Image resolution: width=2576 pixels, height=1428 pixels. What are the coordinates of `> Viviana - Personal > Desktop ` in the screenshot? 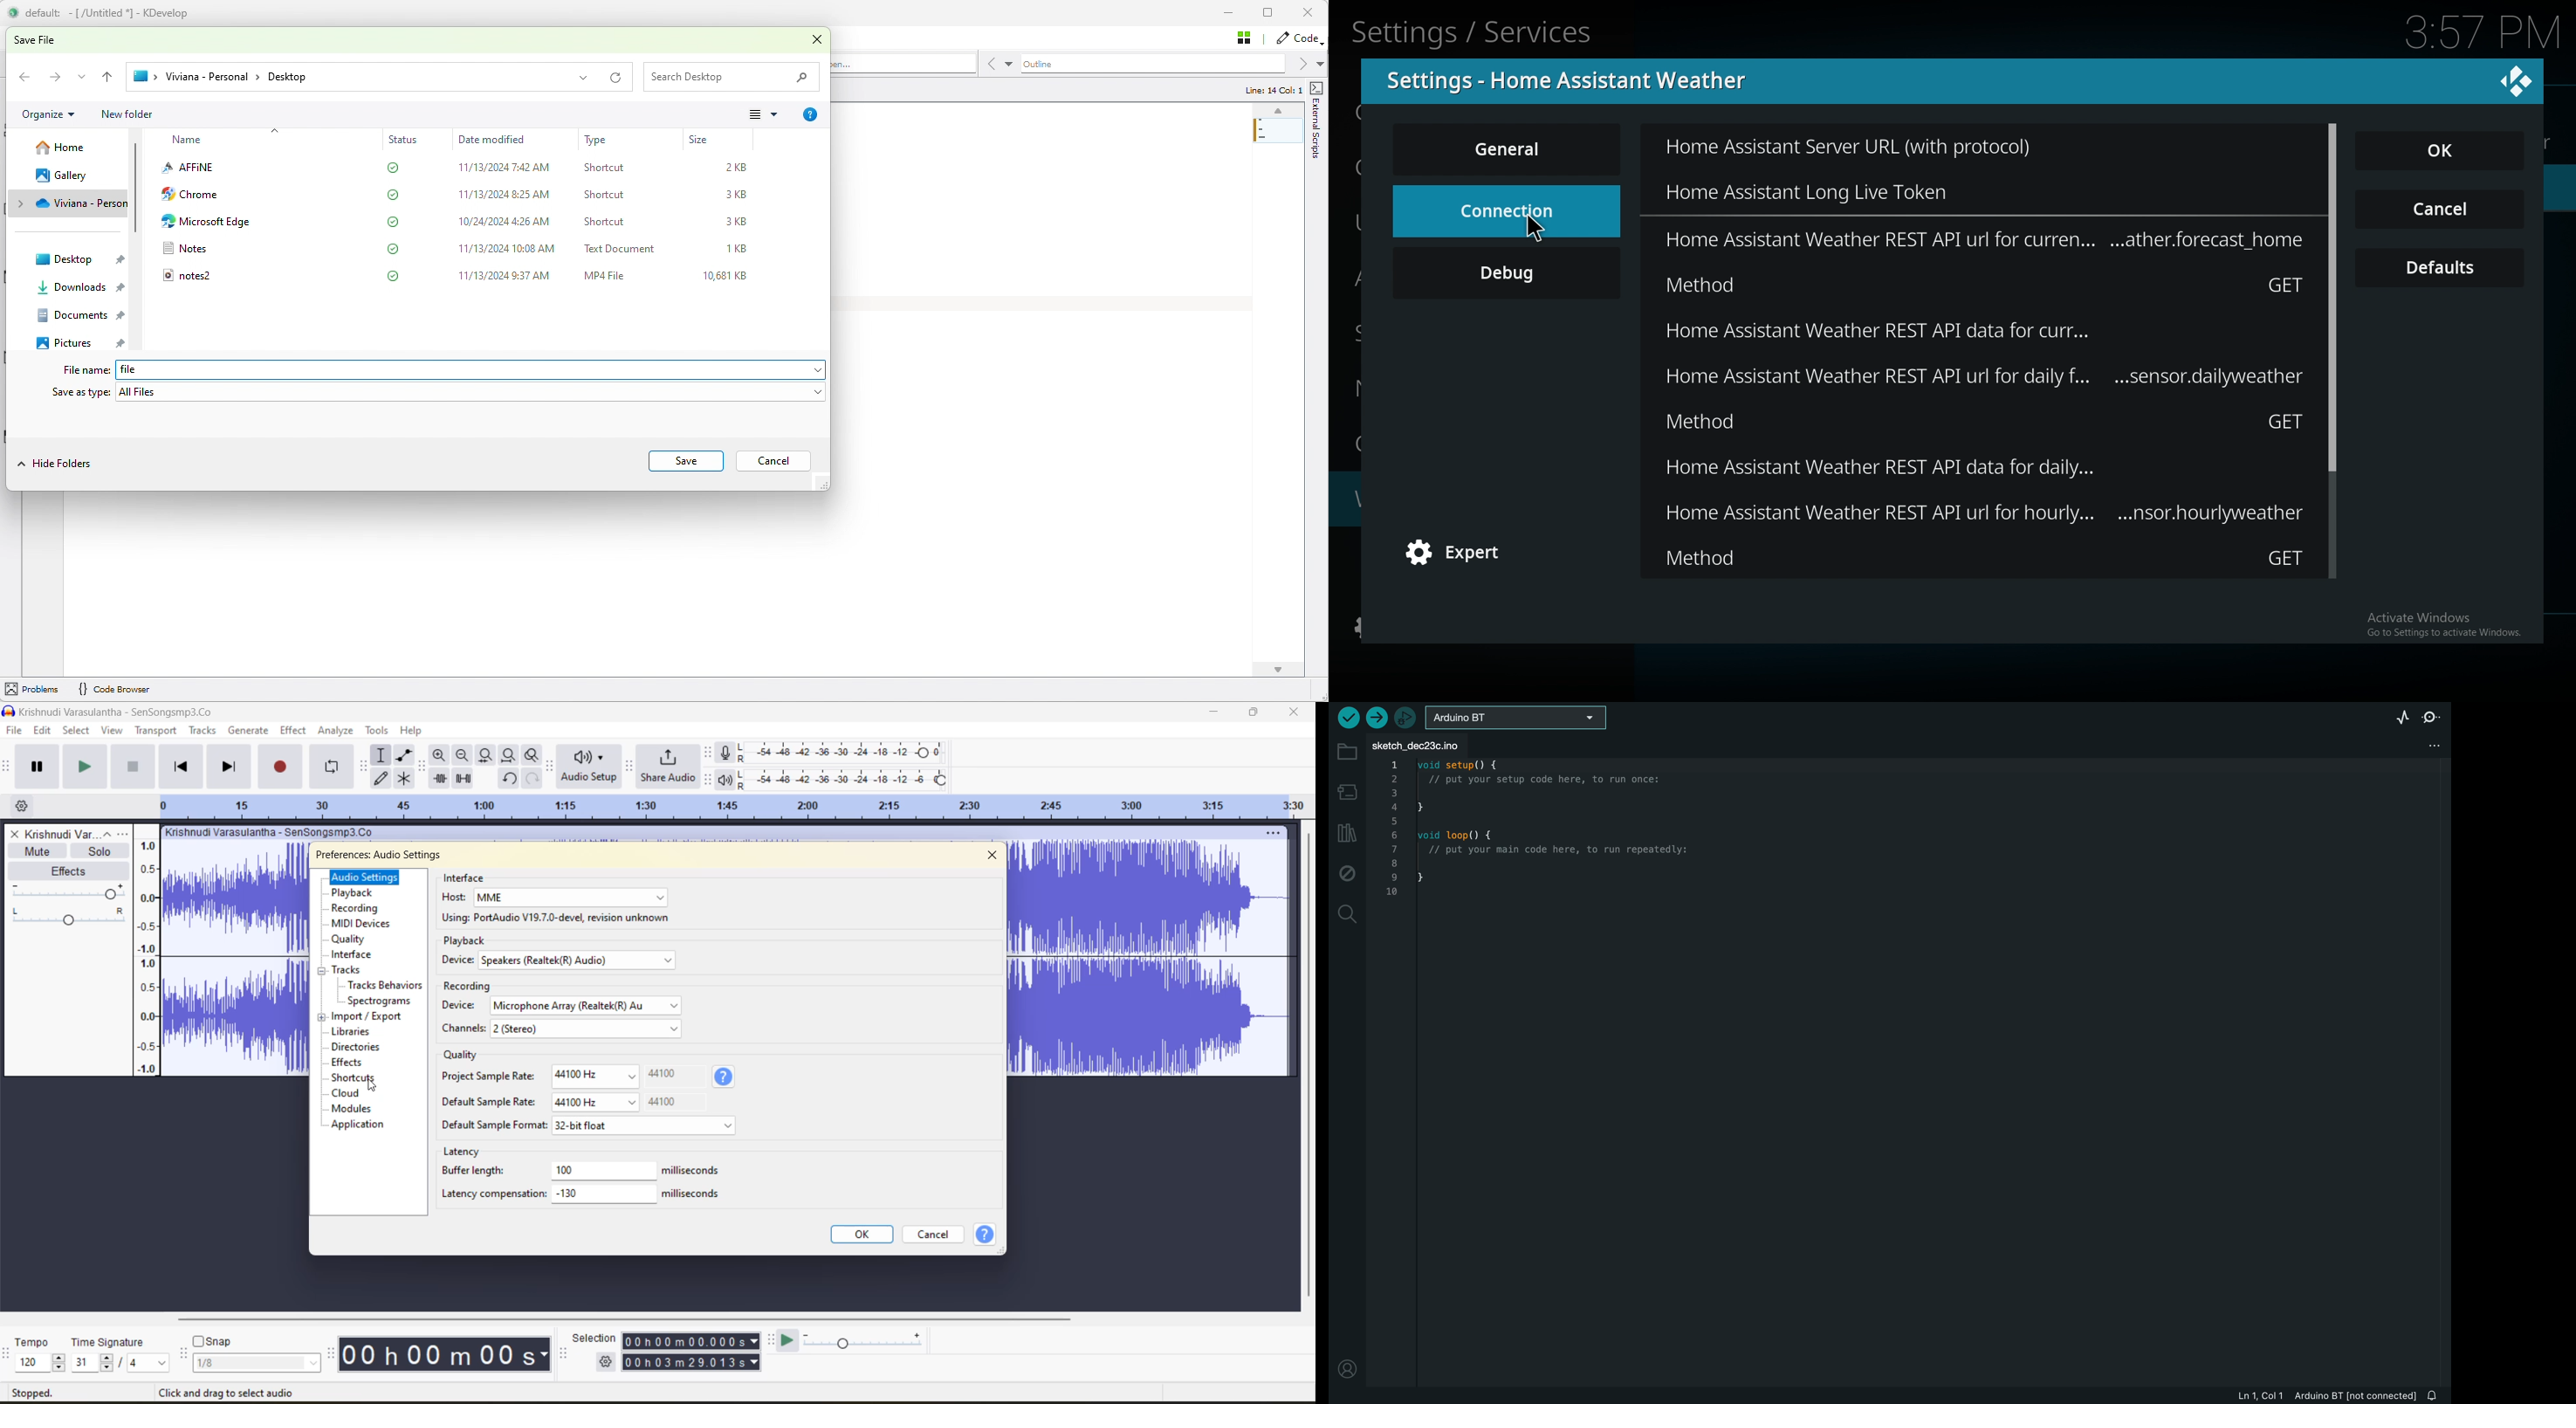 It's located at (361, 78).